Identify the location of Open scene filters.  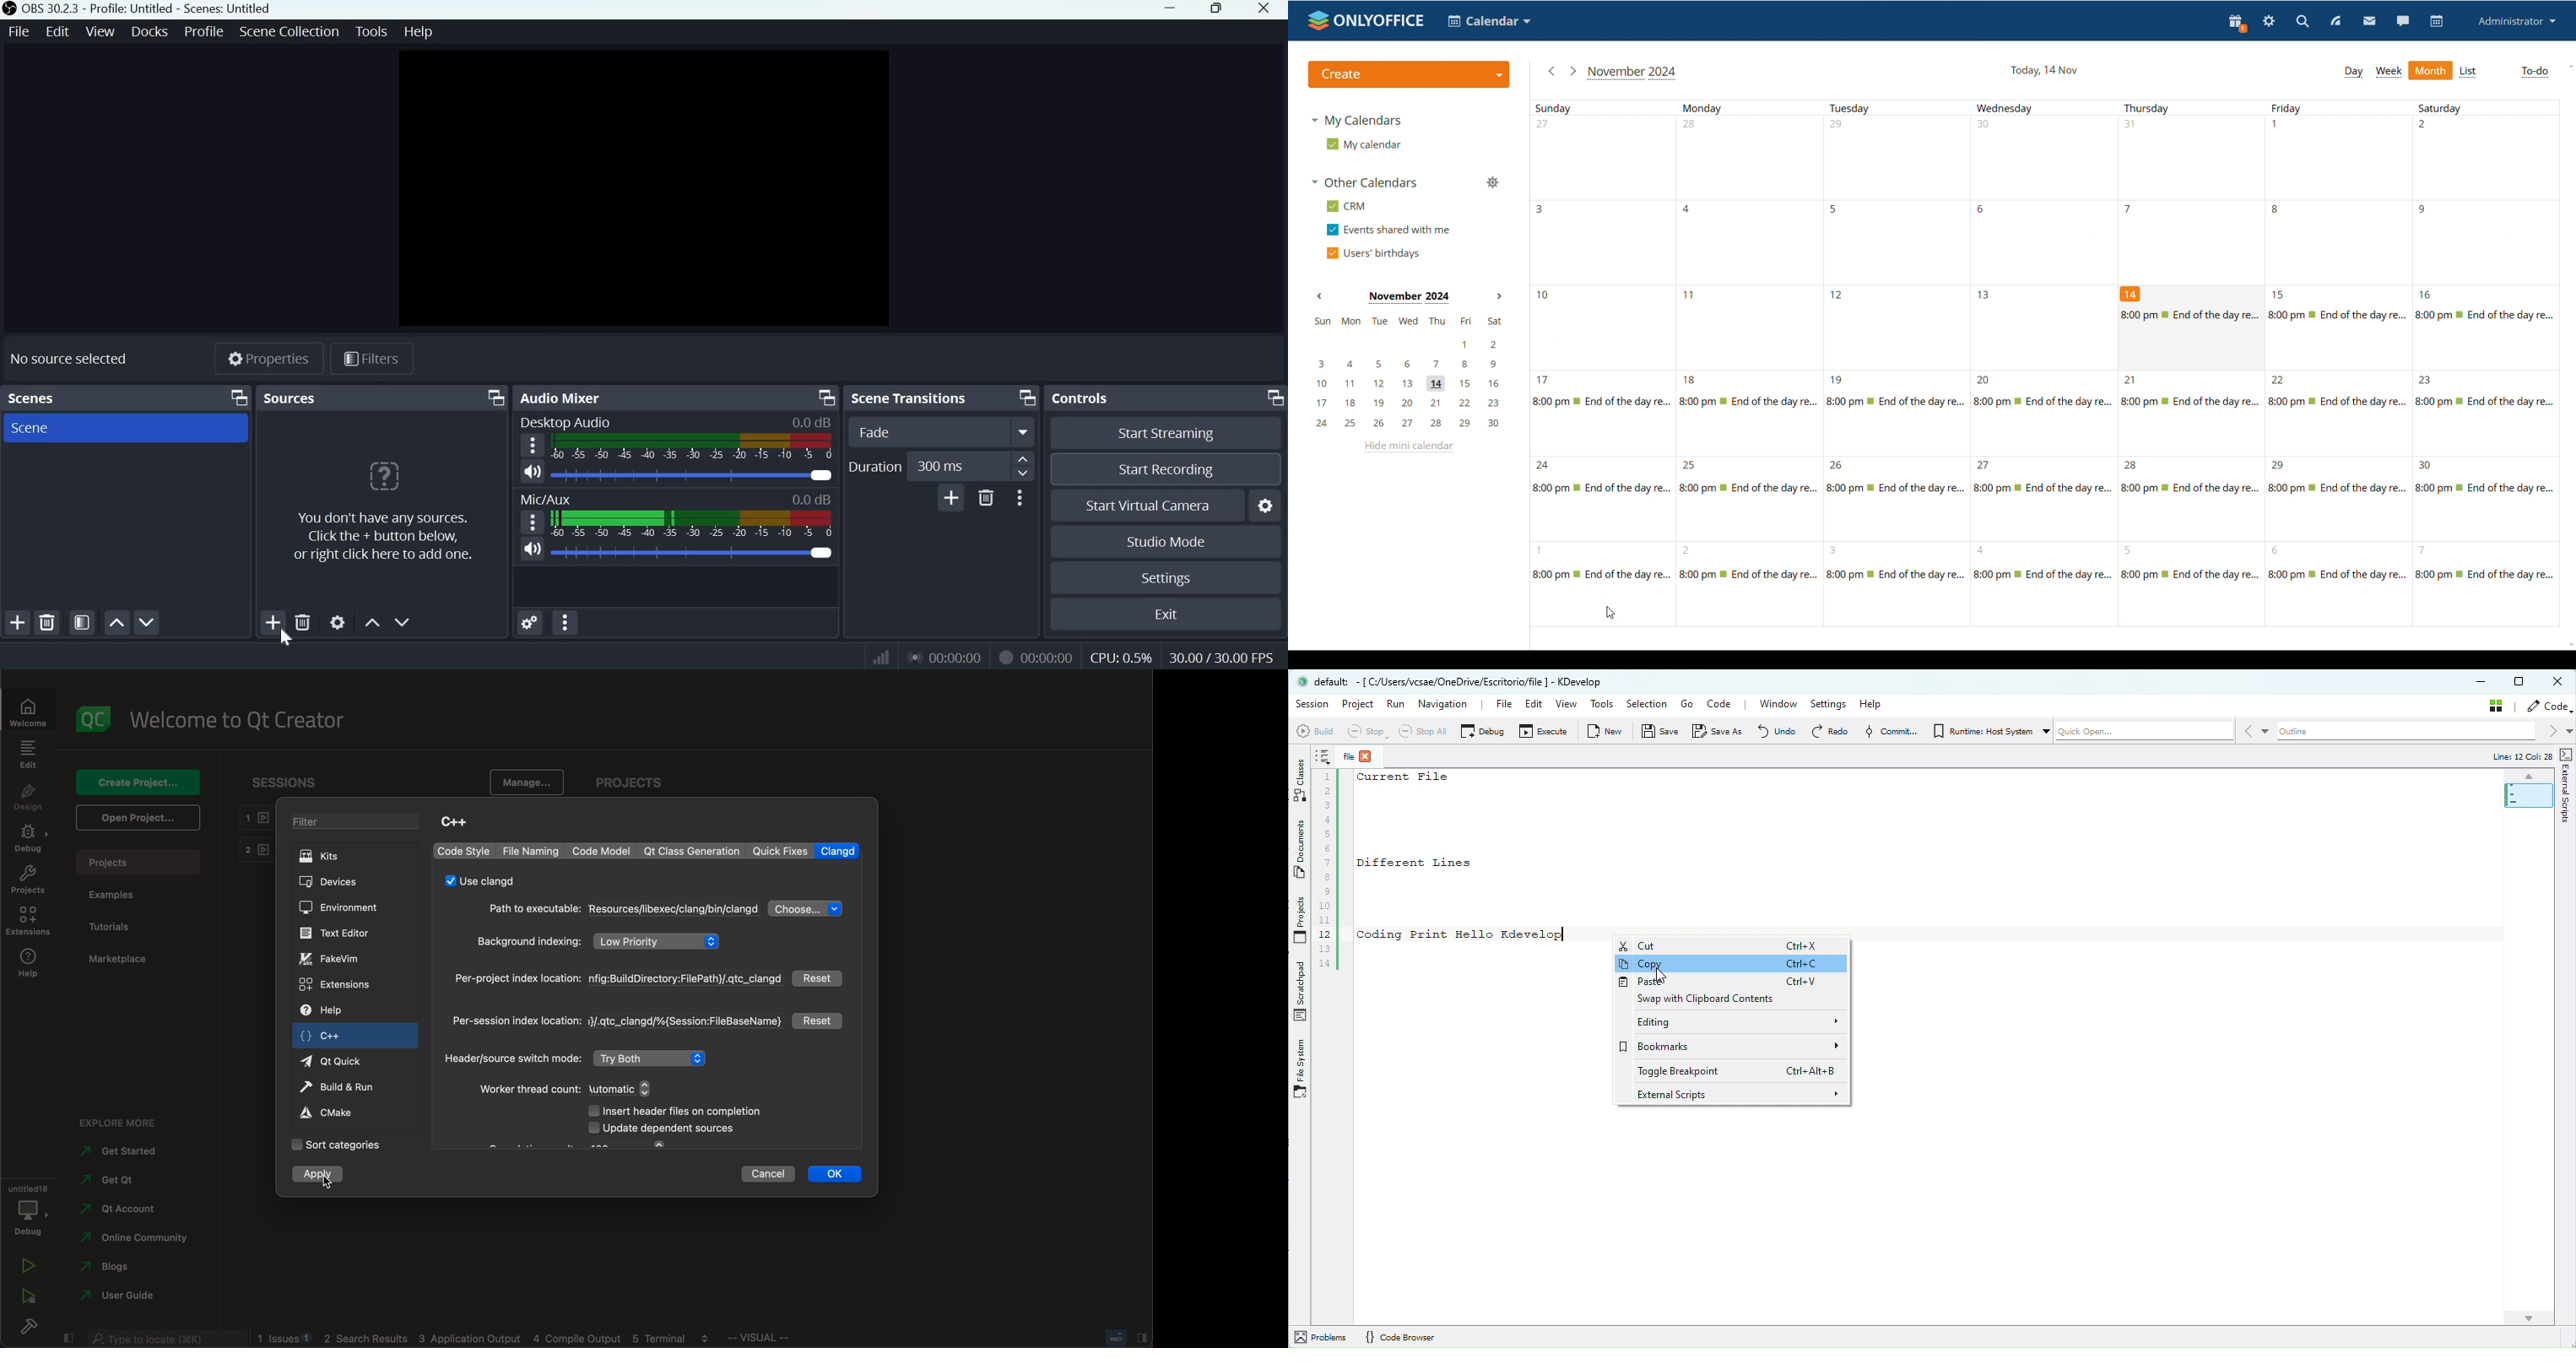
(82, 623).